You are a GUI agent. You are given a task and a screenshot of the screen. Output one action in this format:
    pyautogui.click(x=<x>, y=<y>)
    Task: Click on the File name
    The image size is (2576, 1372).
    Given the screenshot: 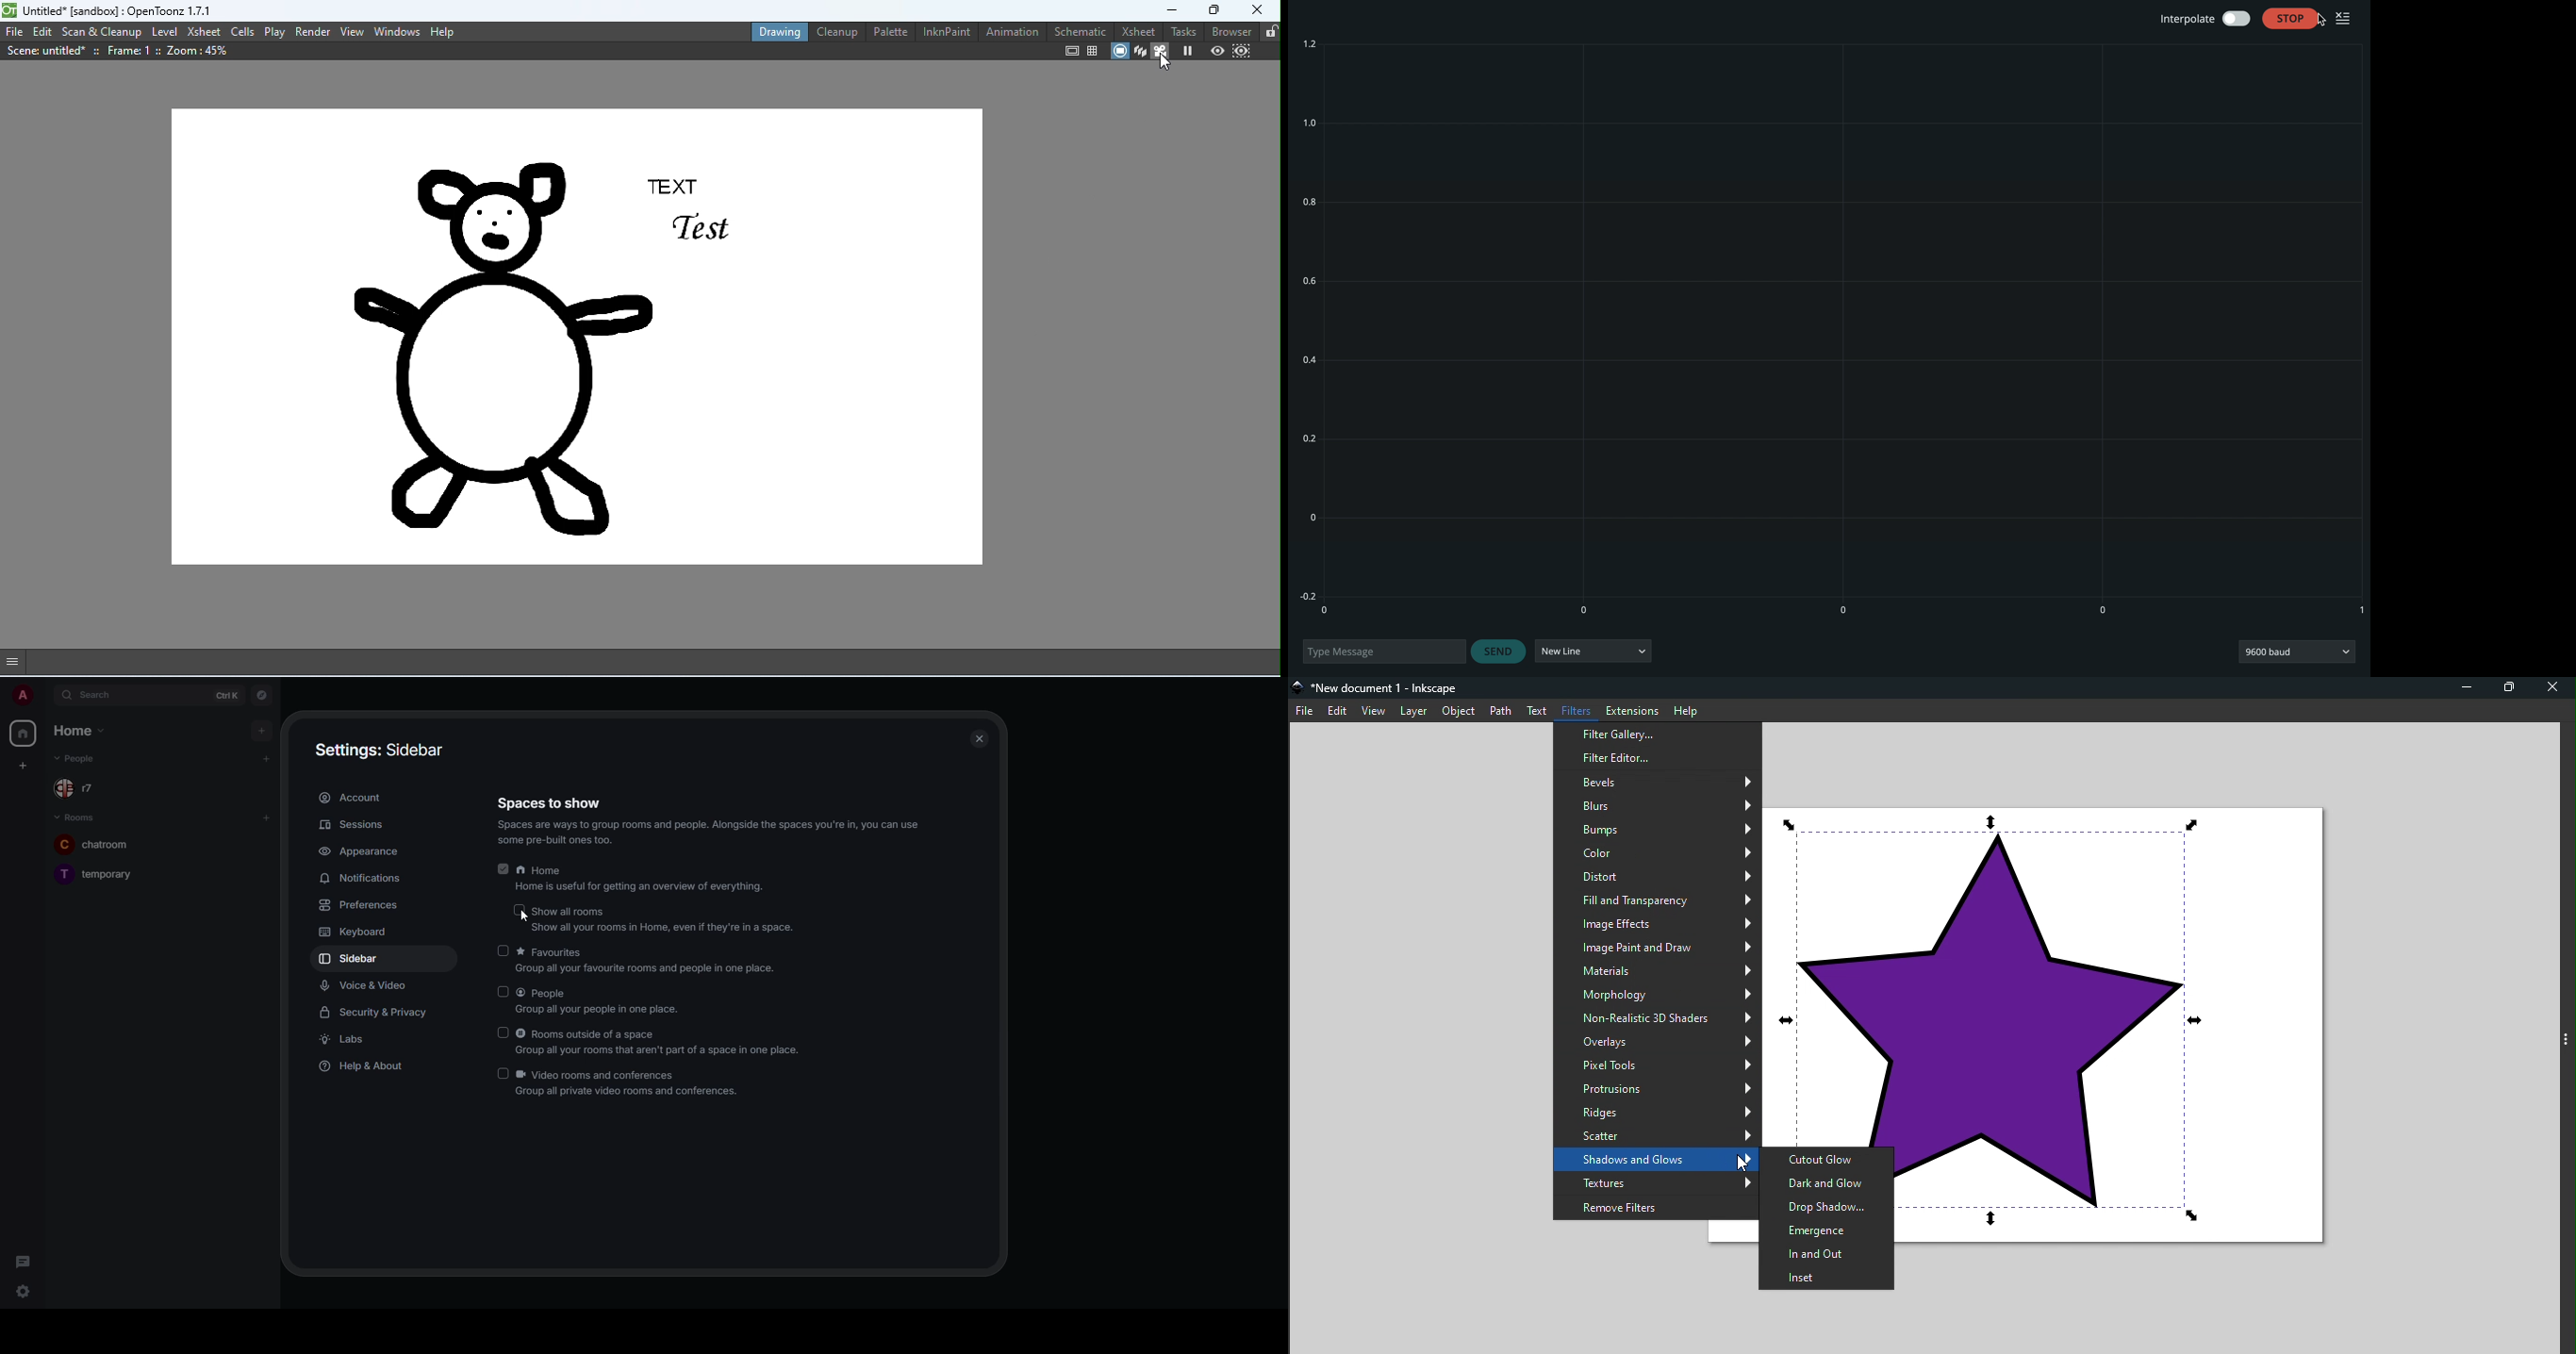 What is the action you would take?
    pyautogui.click(x=1378, y=688)
    